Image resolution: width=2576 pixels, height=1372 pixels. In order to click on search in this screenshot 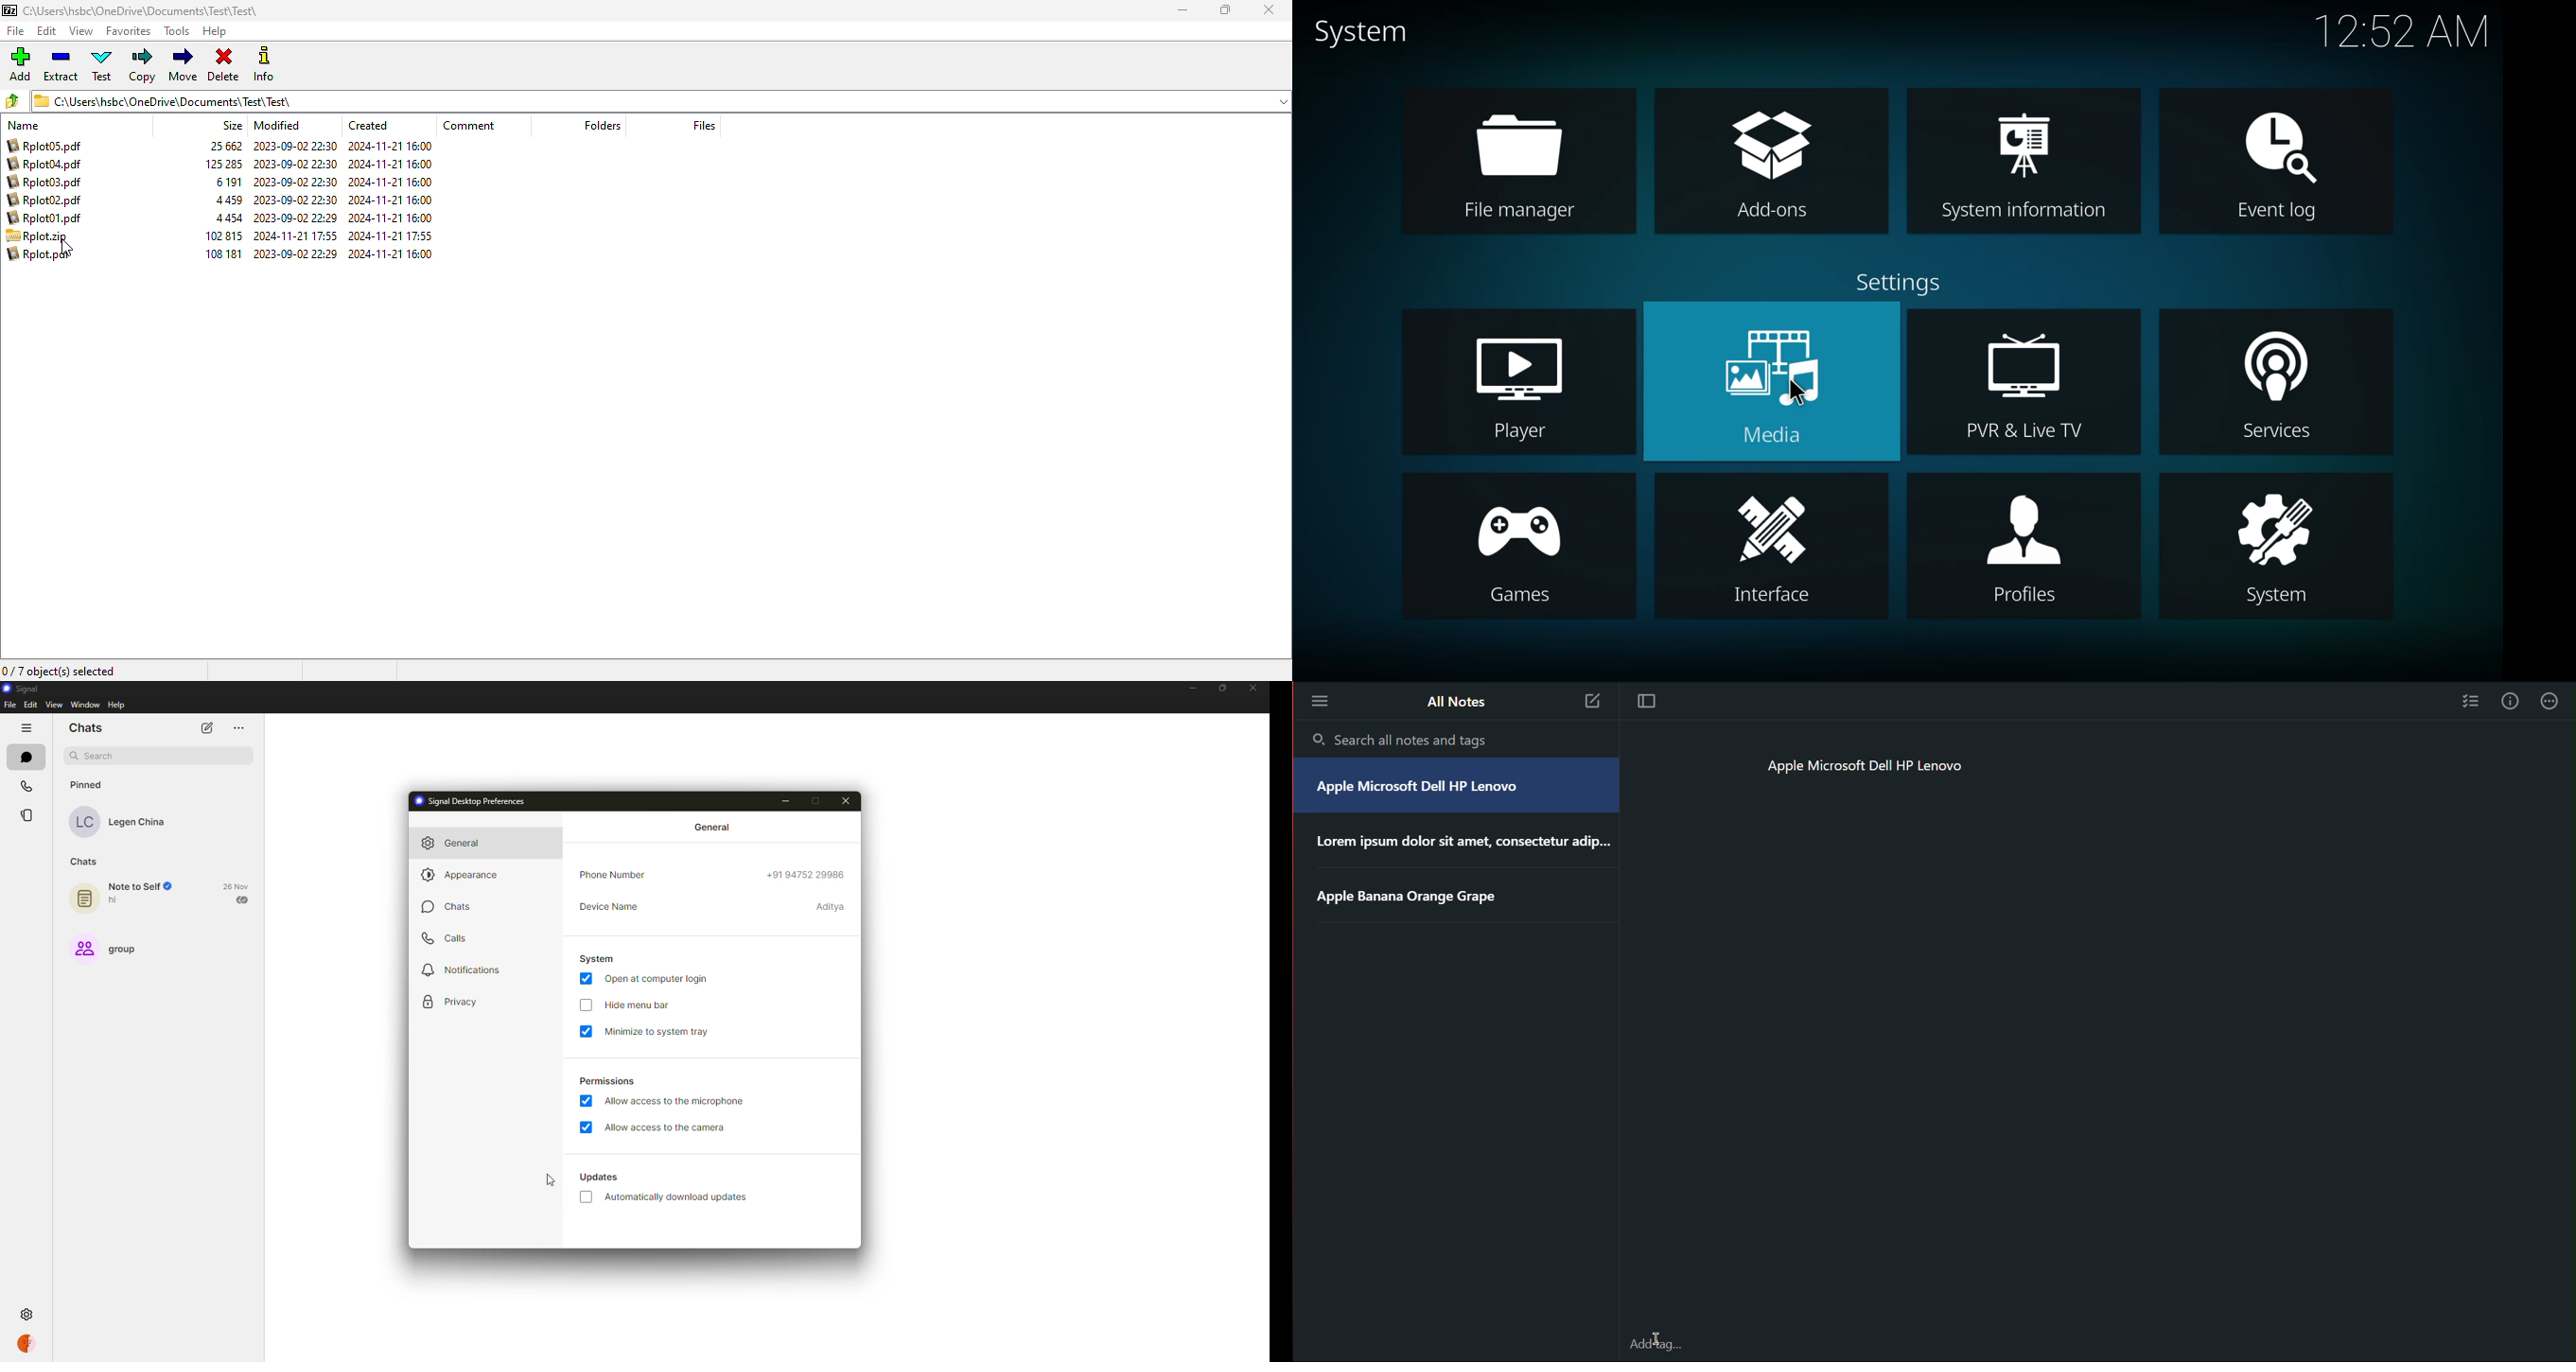, I will do `click(159, 754)`.